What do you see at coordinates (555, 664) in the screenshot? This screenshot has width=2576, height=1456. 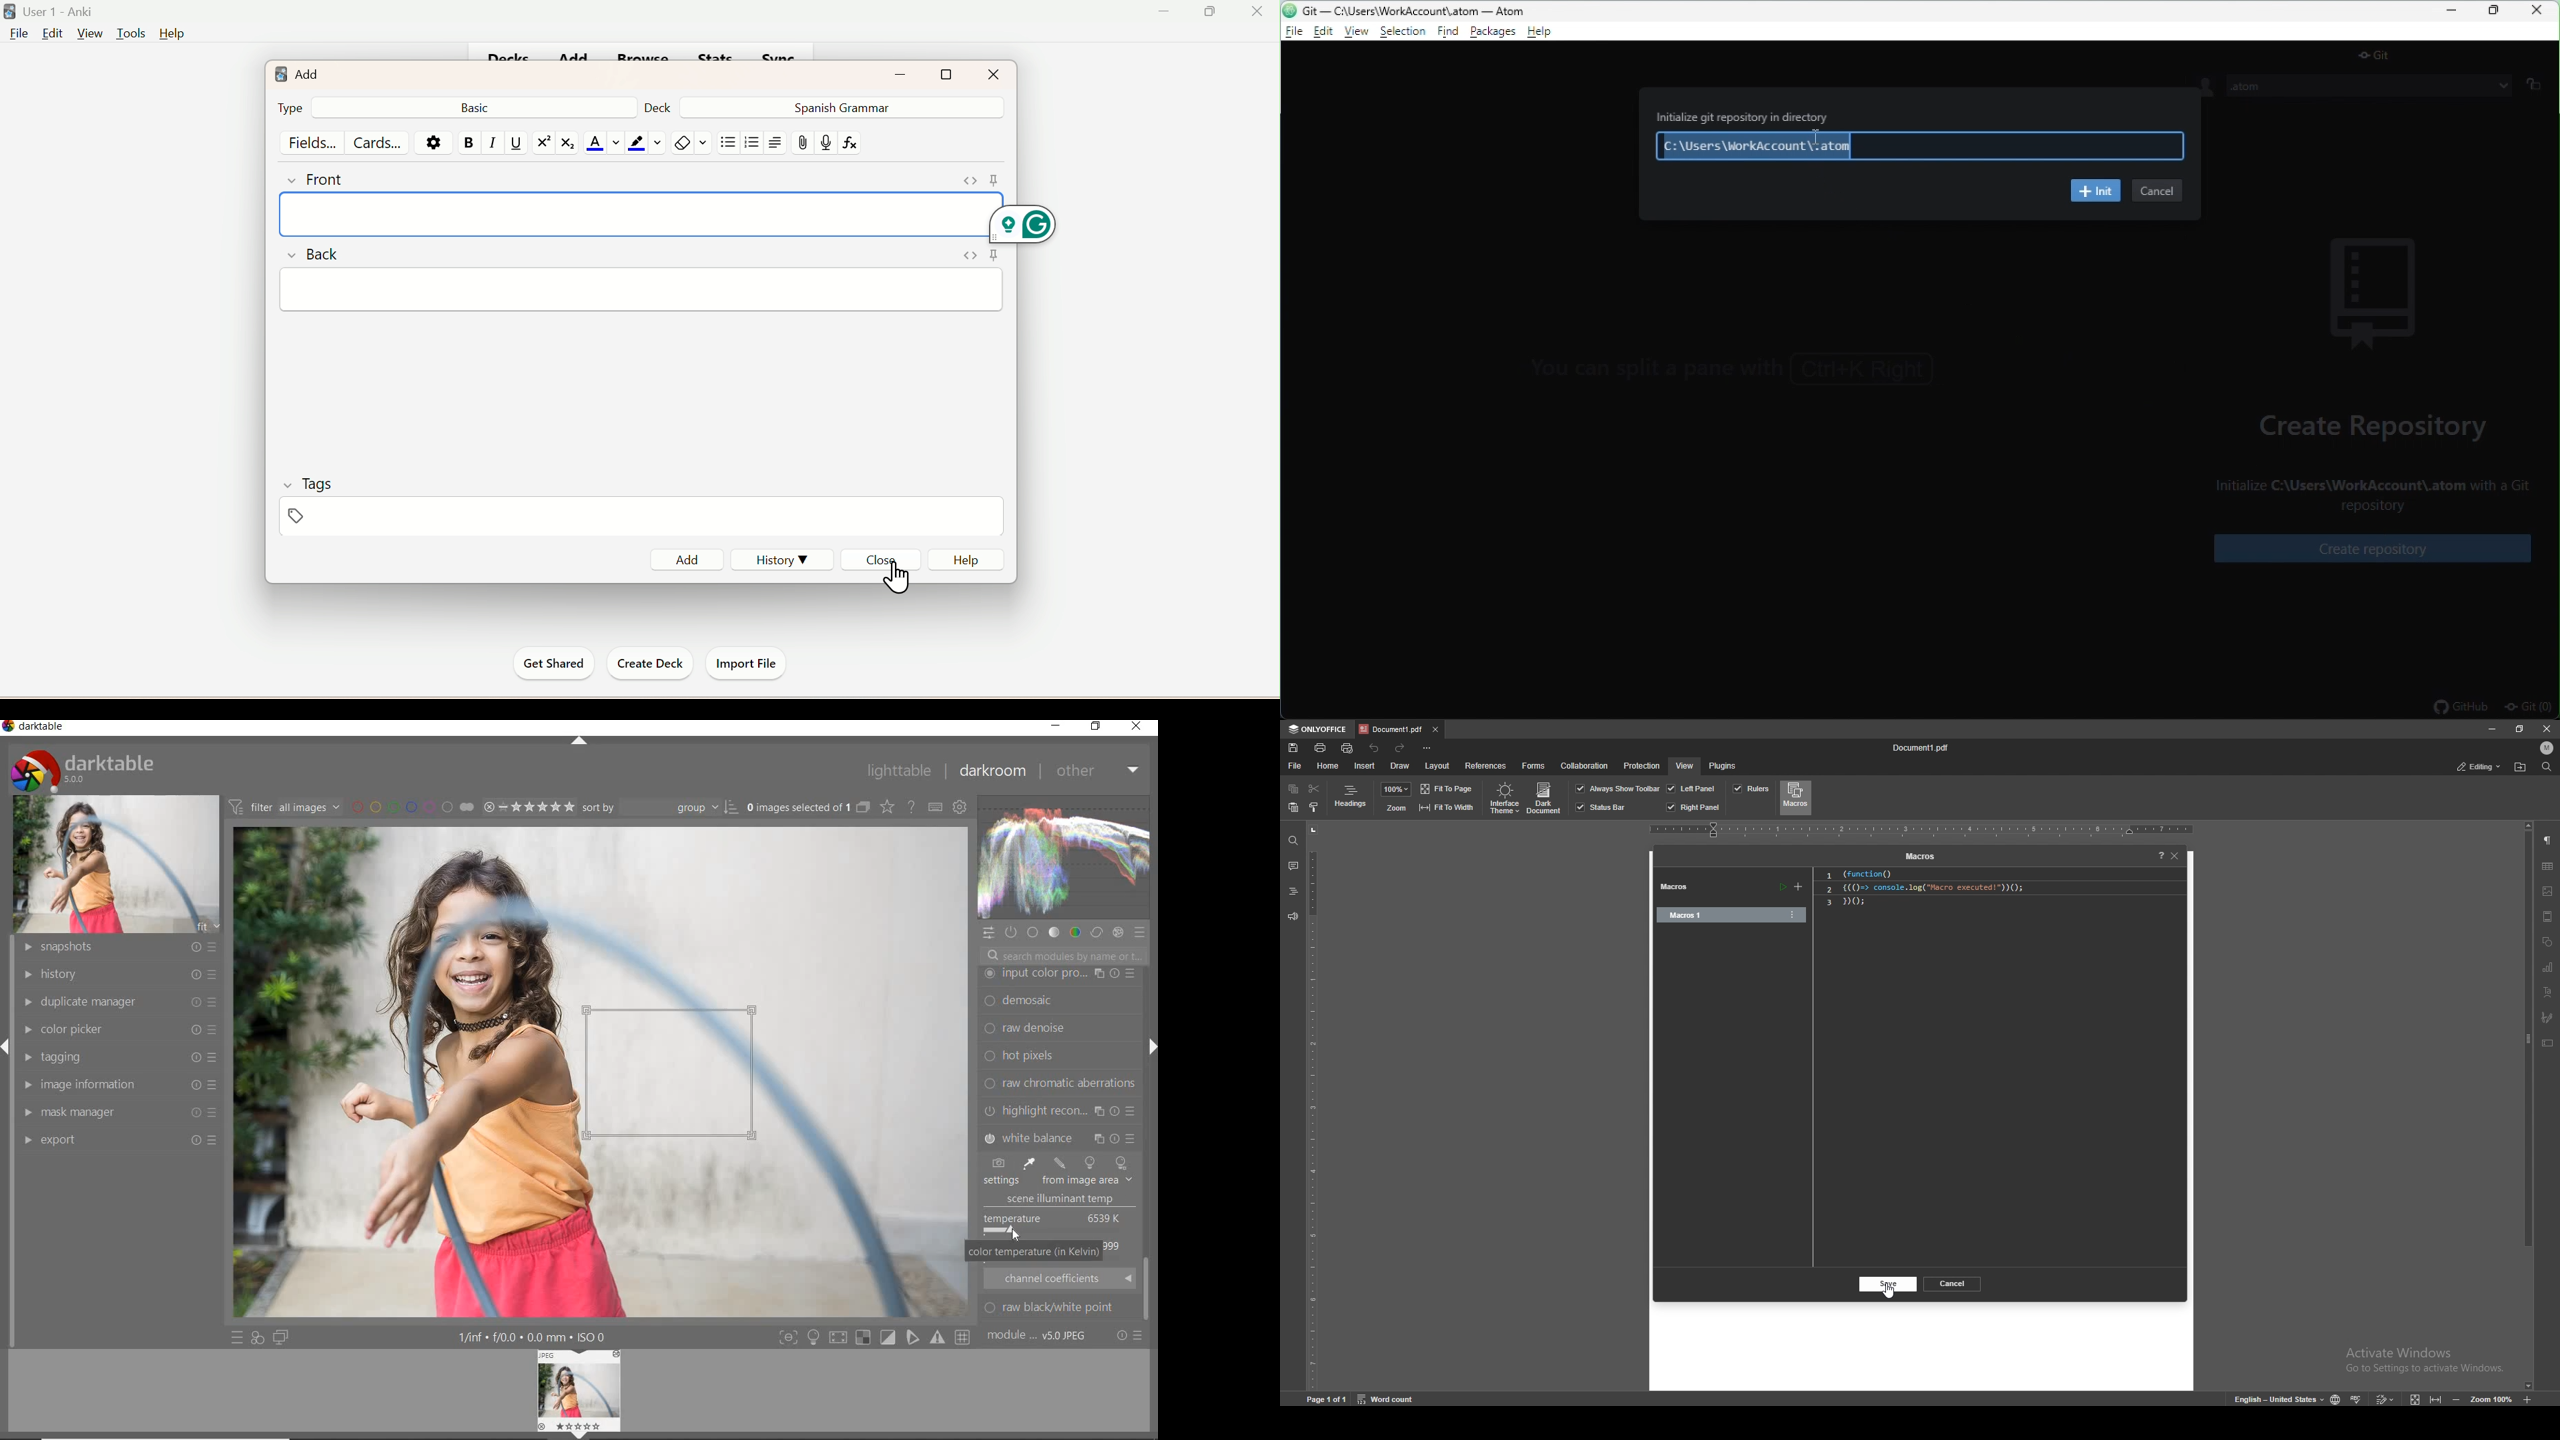 I see `Get Started` at bounding box center [555, 664].